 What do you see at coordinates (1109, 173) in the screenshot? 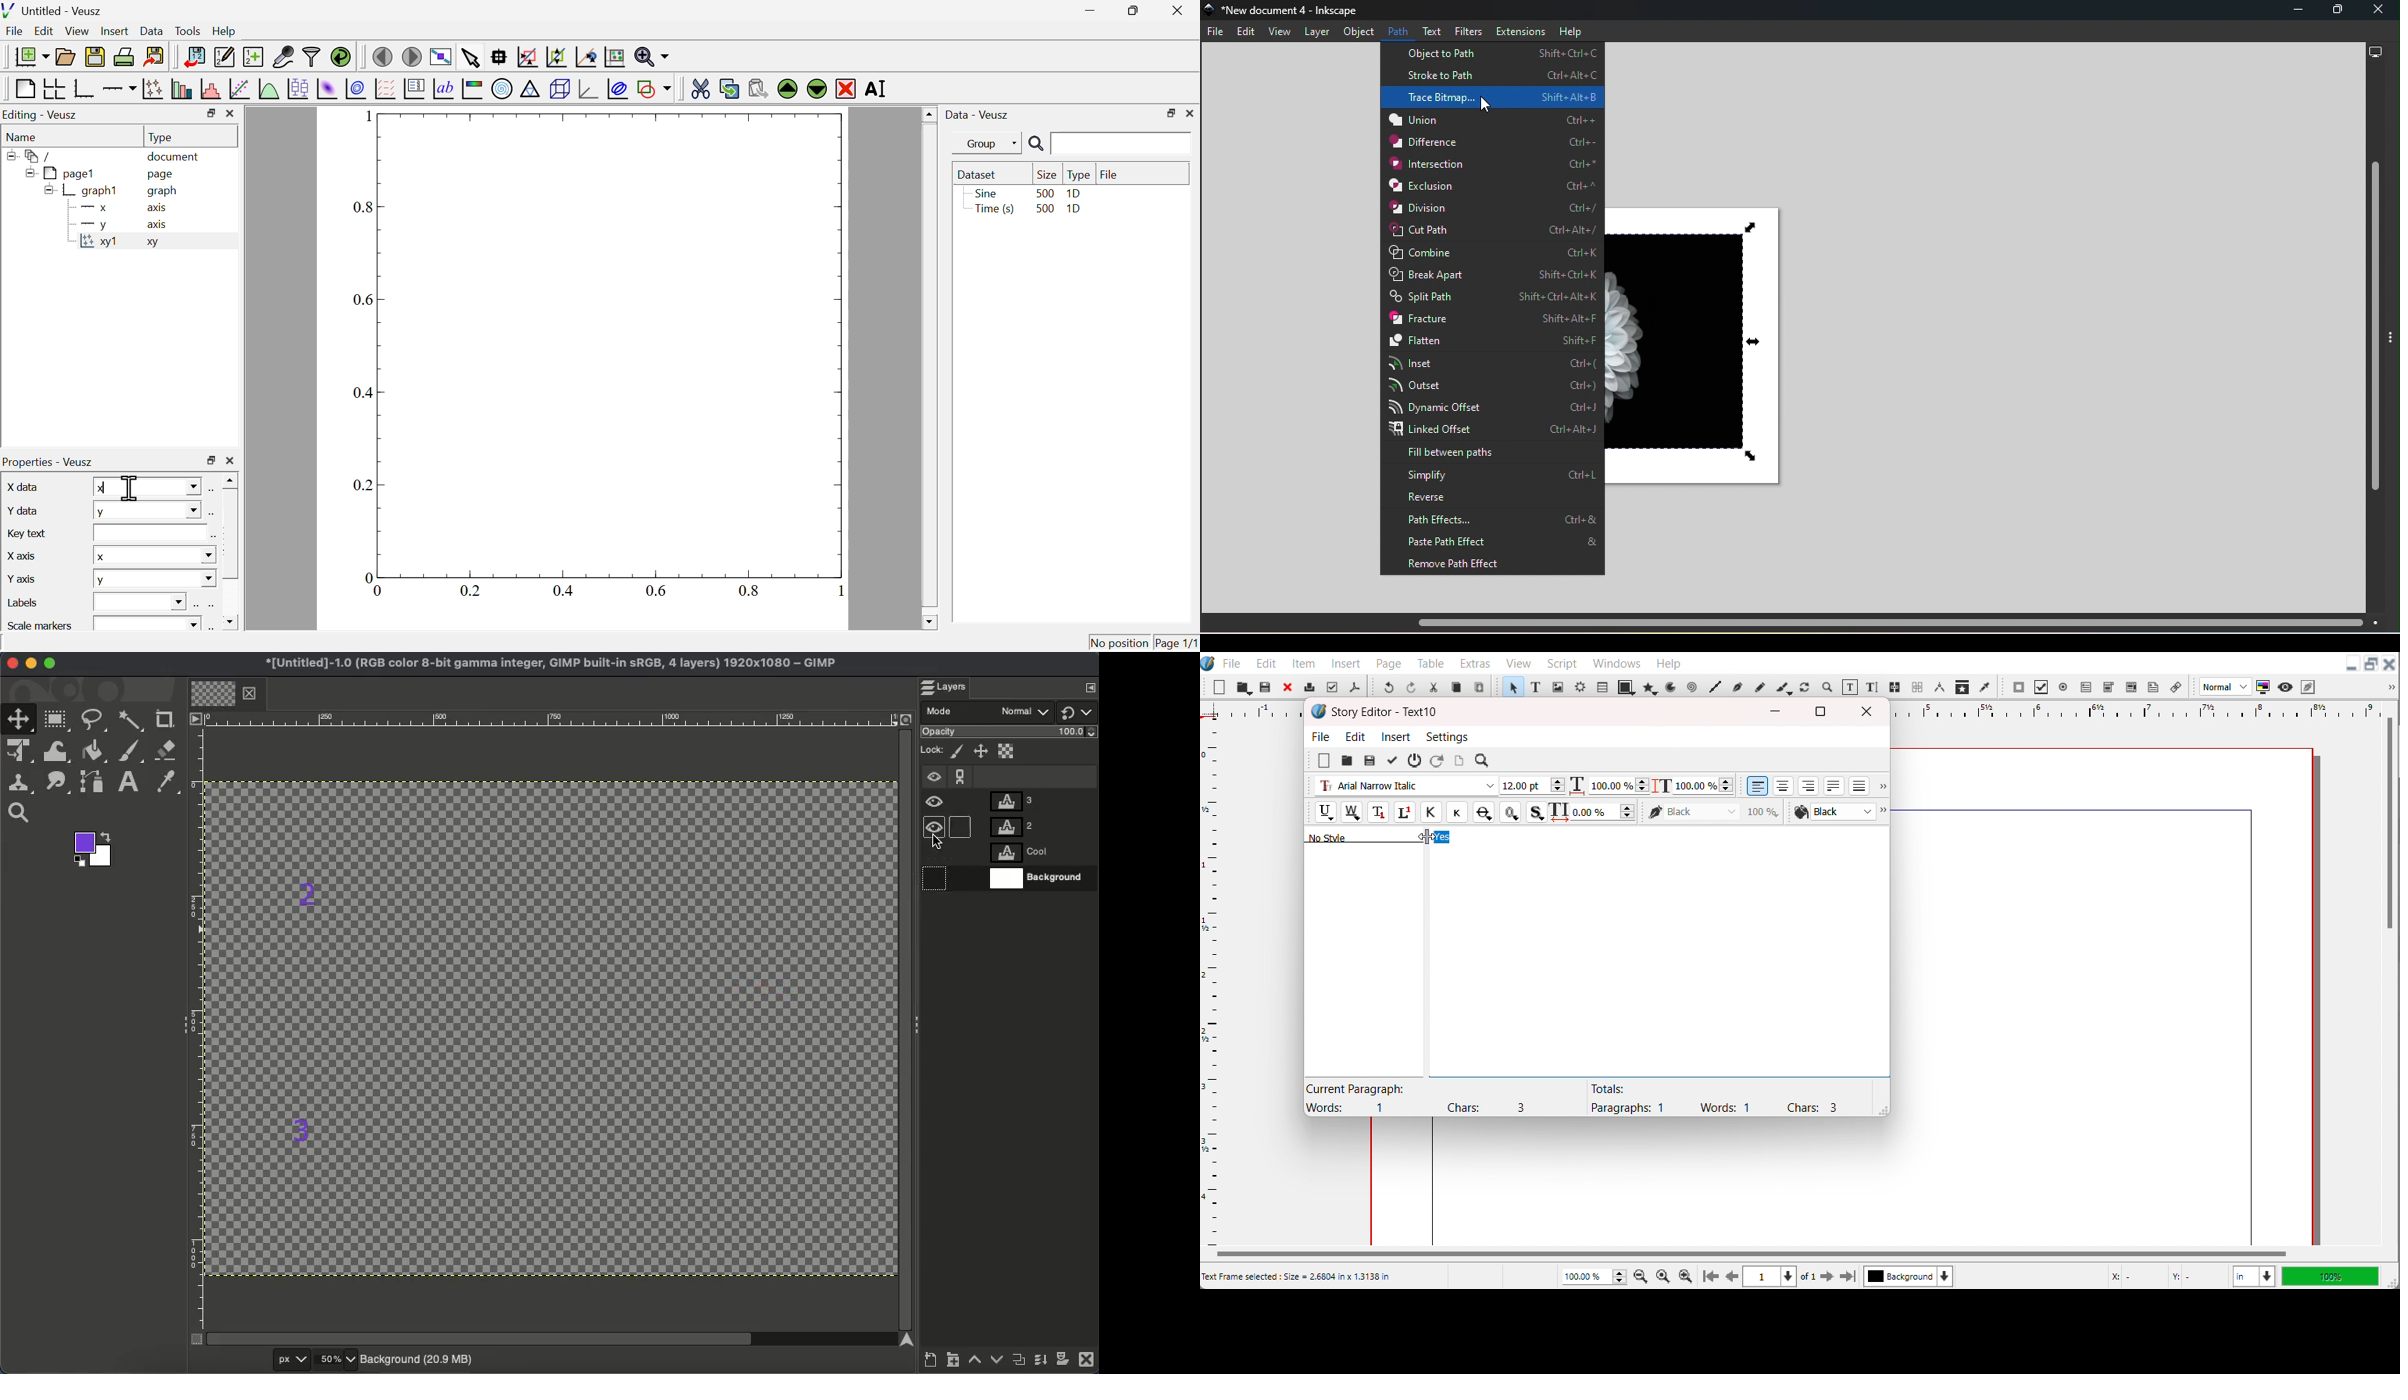
I see `file` at bounding box center [1109, 173].